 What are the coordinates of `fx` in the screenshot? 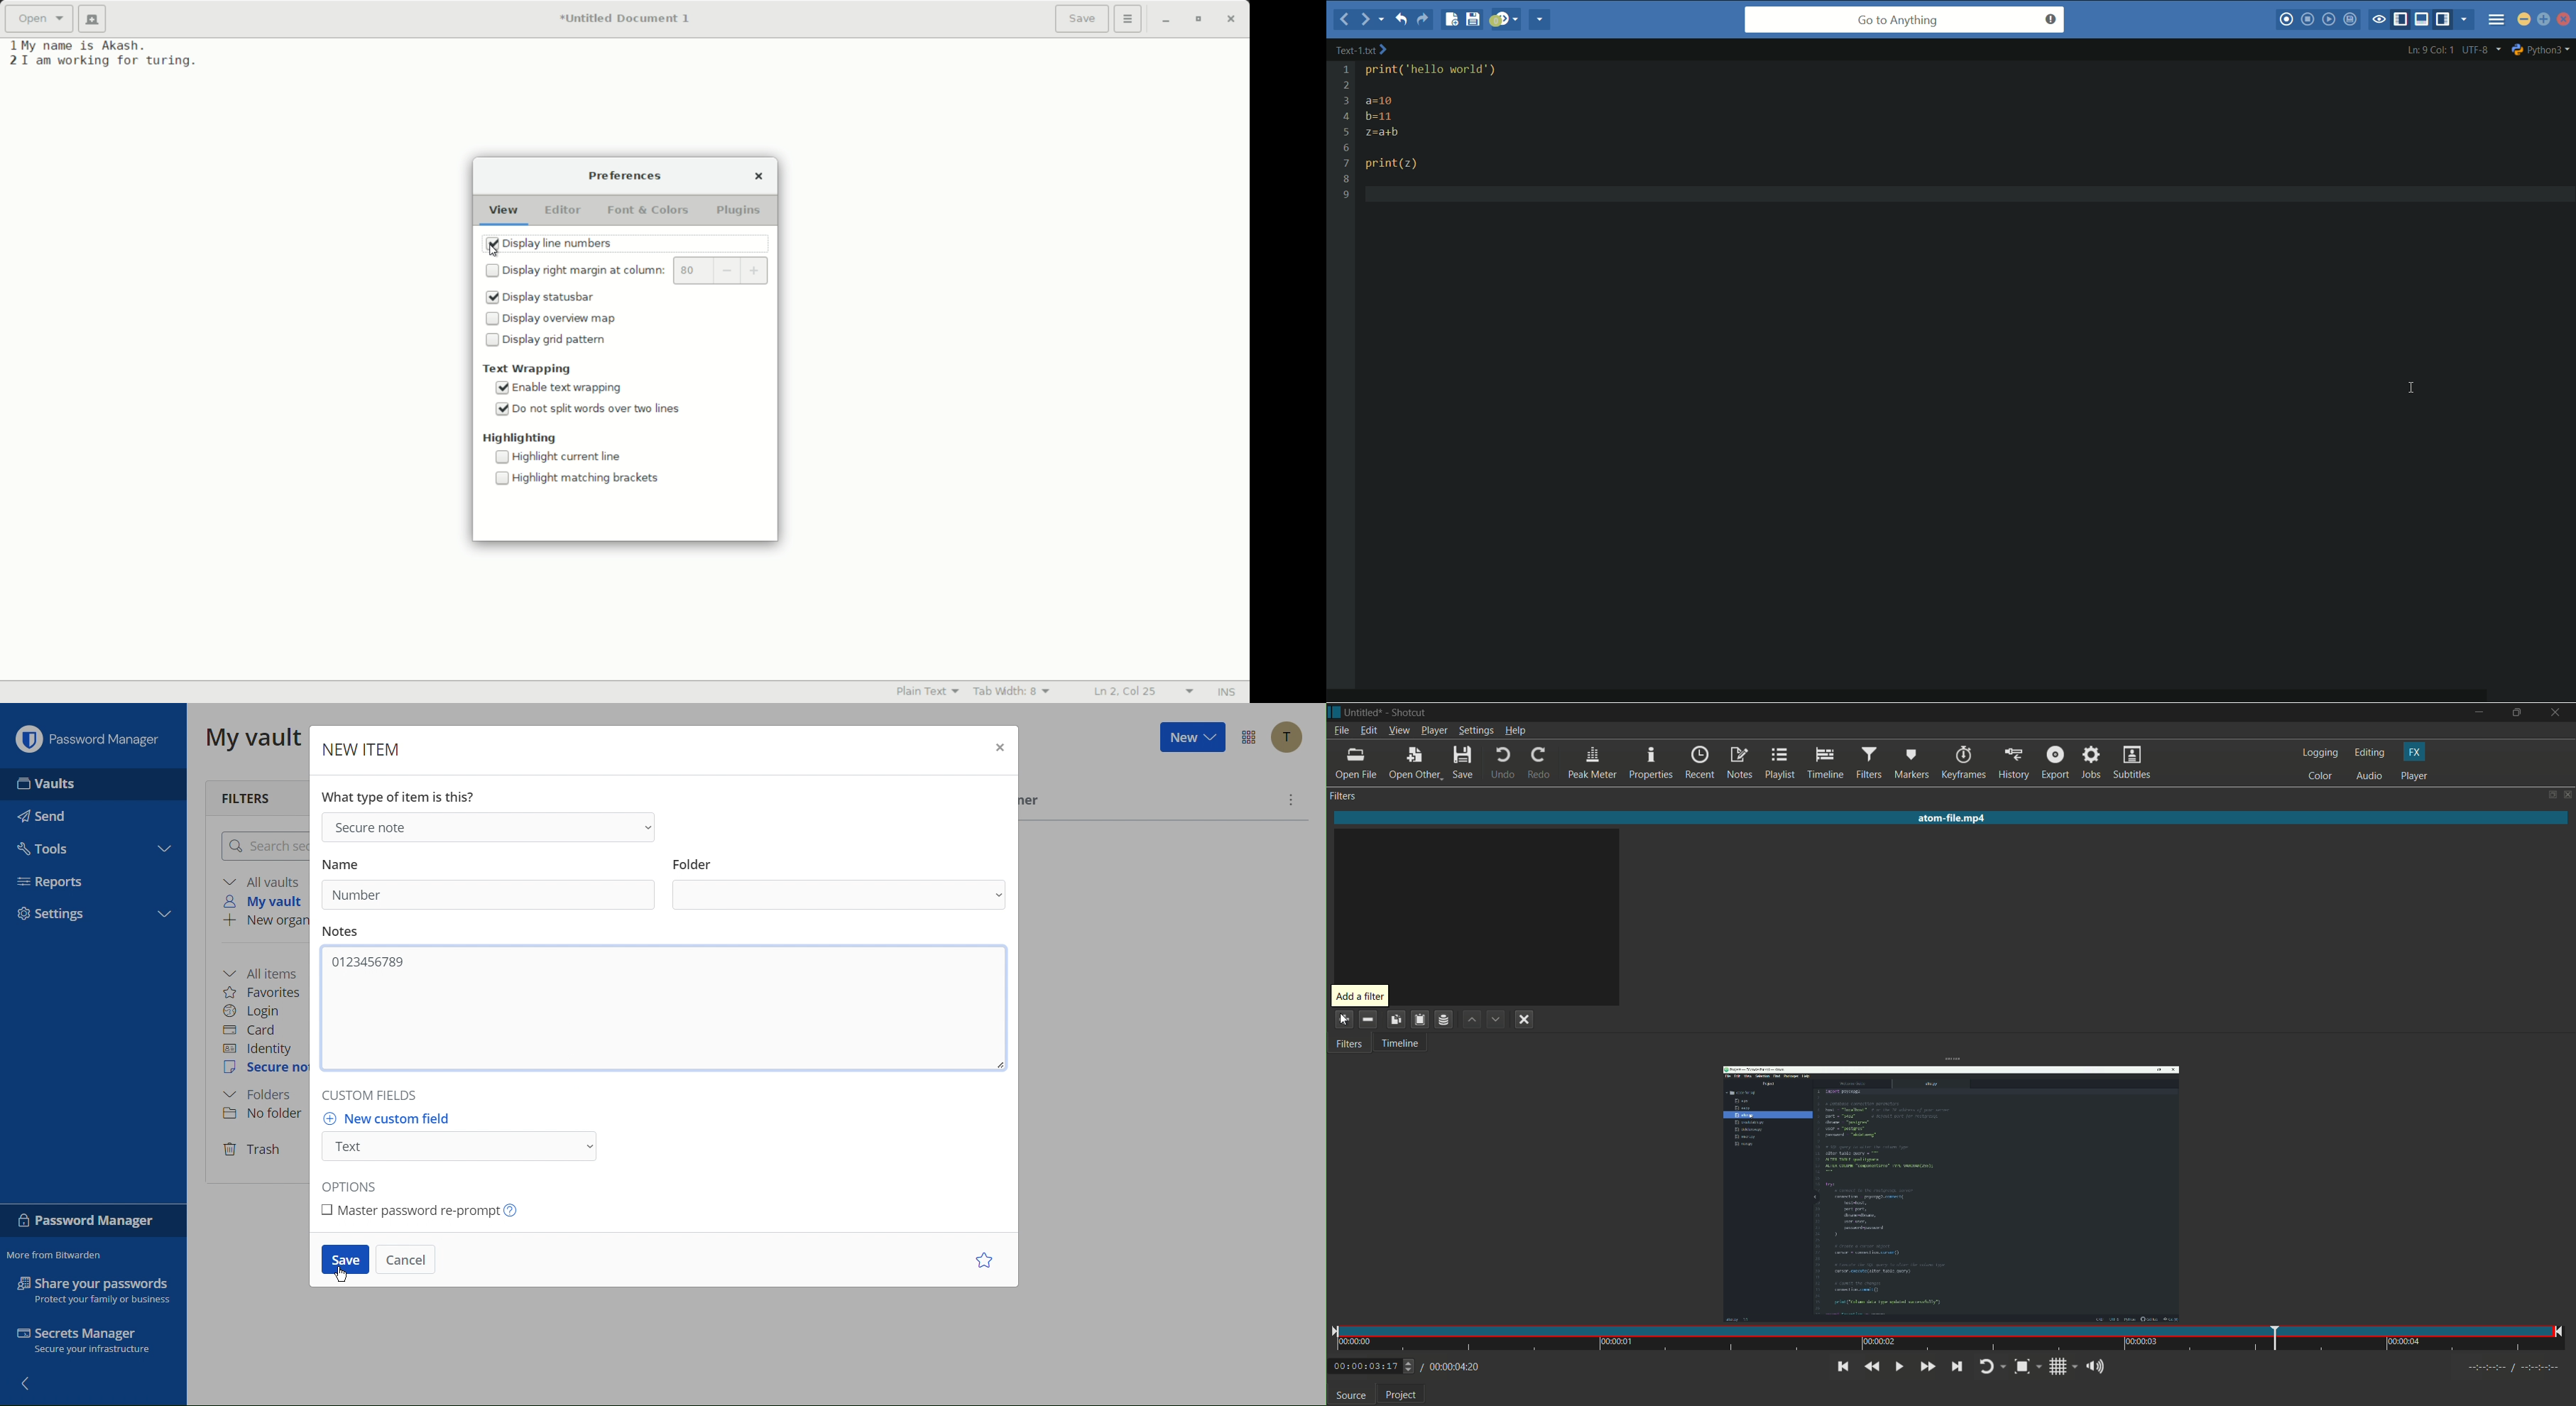 It's located at (2415, 751).